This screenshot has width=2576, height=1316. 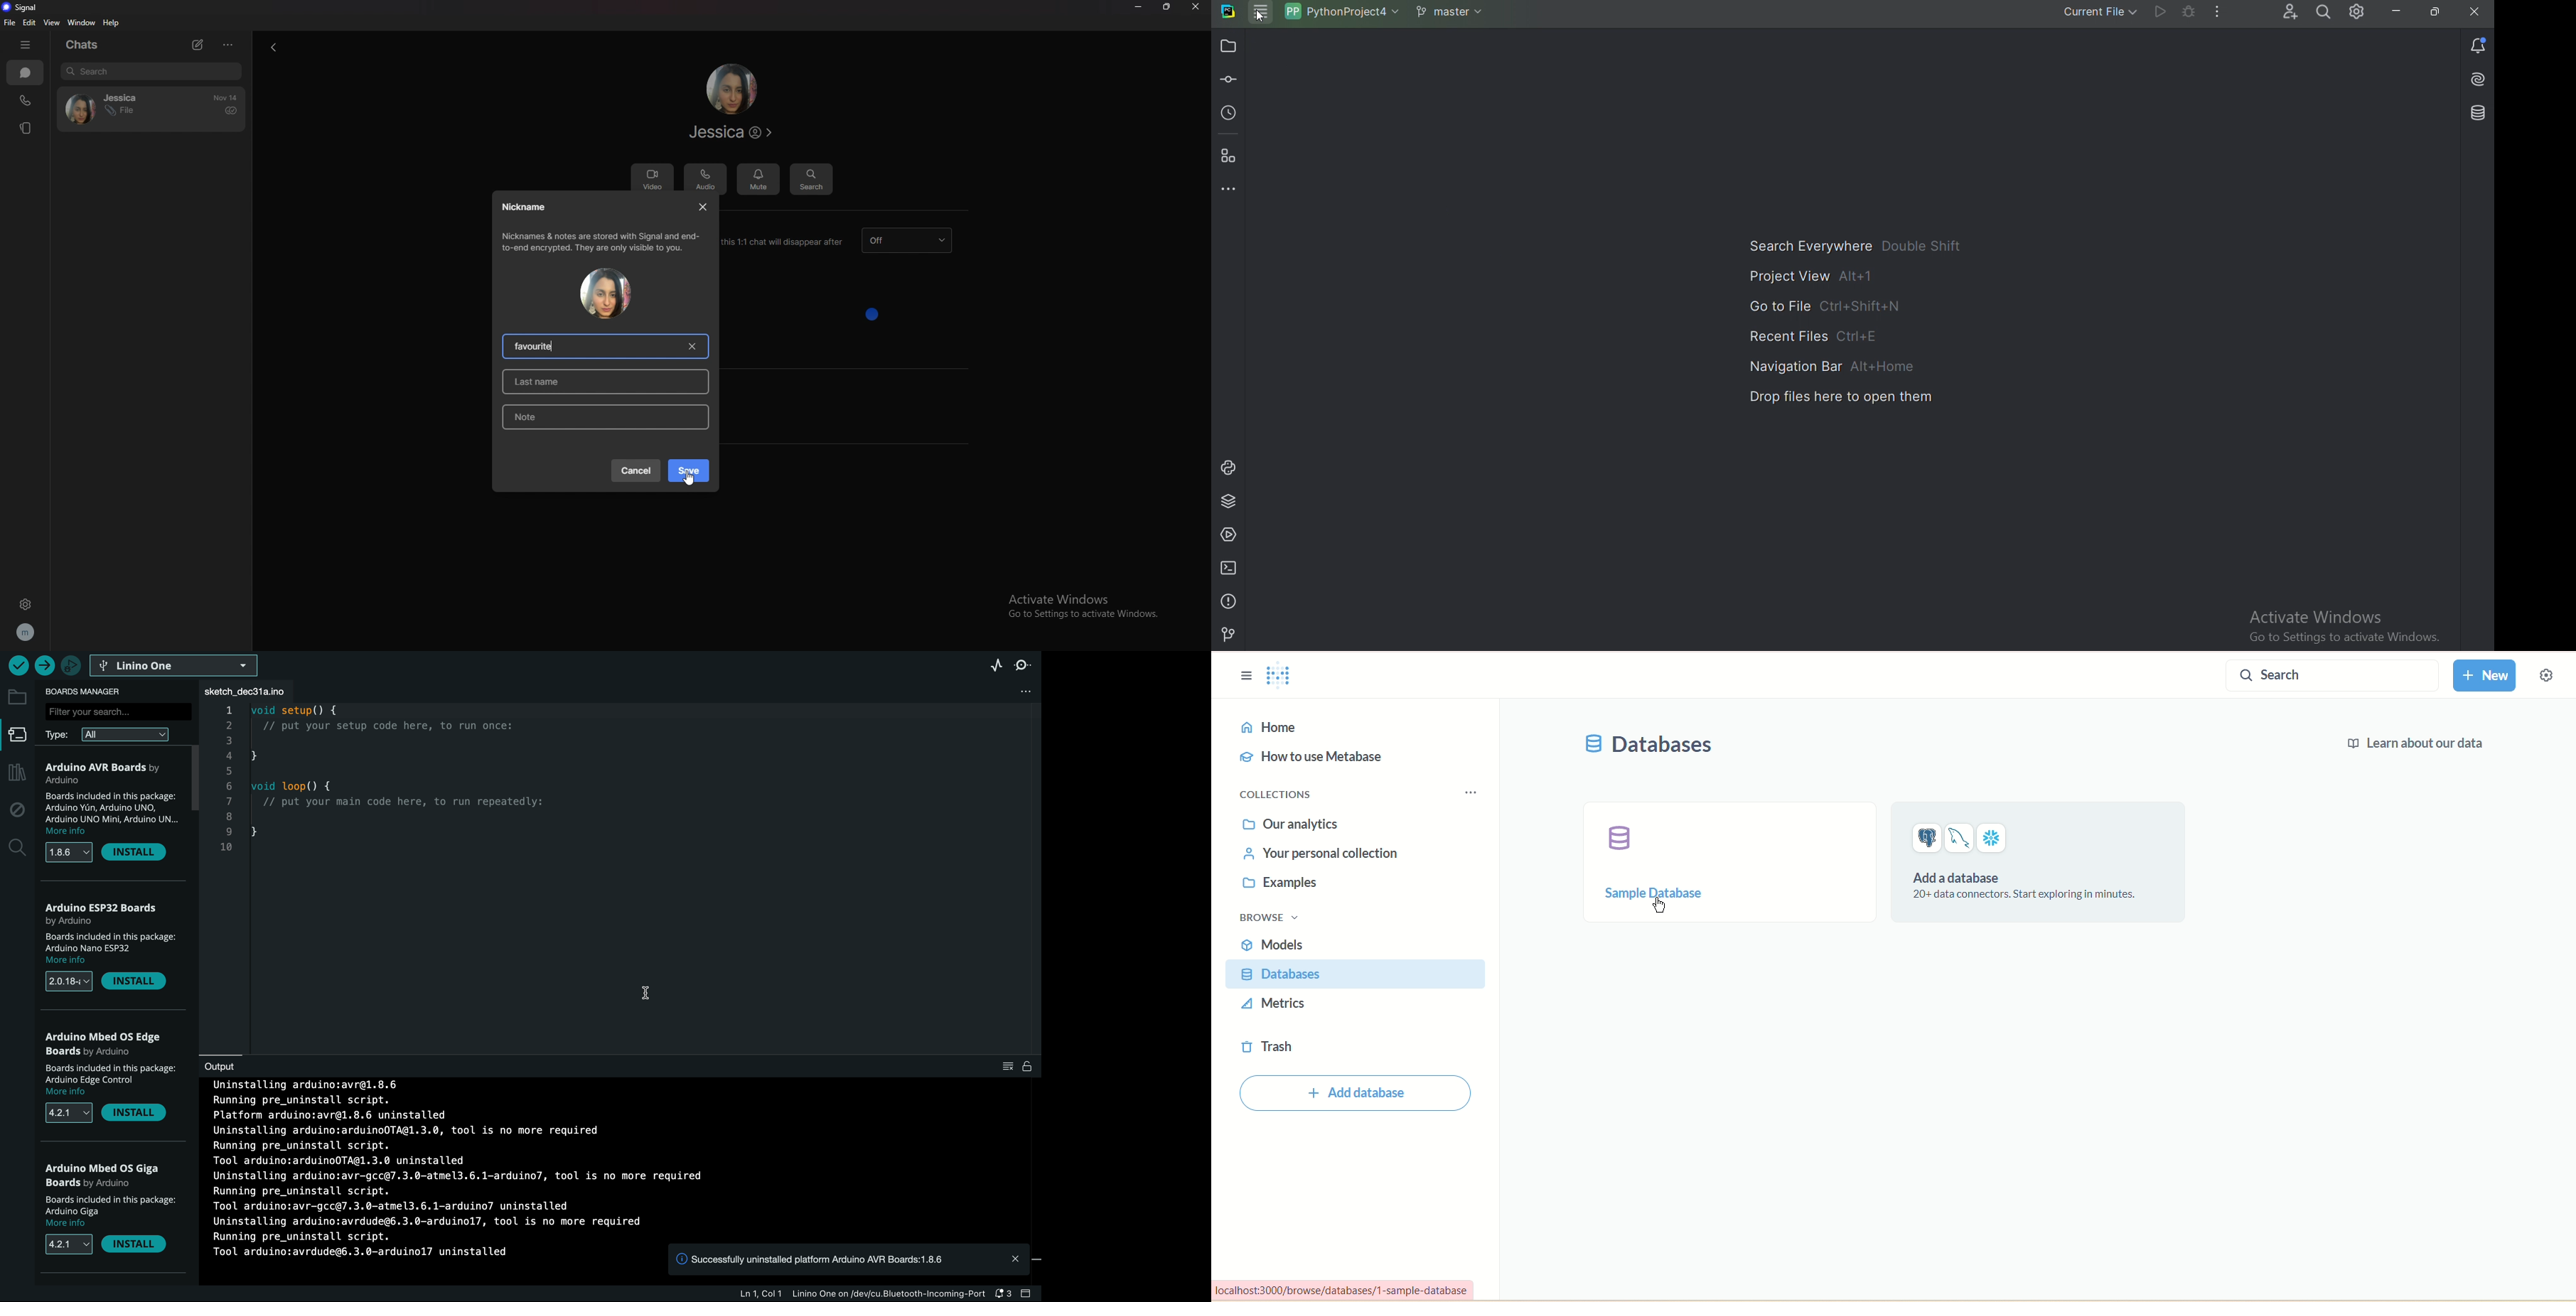 I want to click on models, so click(x=1273, y=944).